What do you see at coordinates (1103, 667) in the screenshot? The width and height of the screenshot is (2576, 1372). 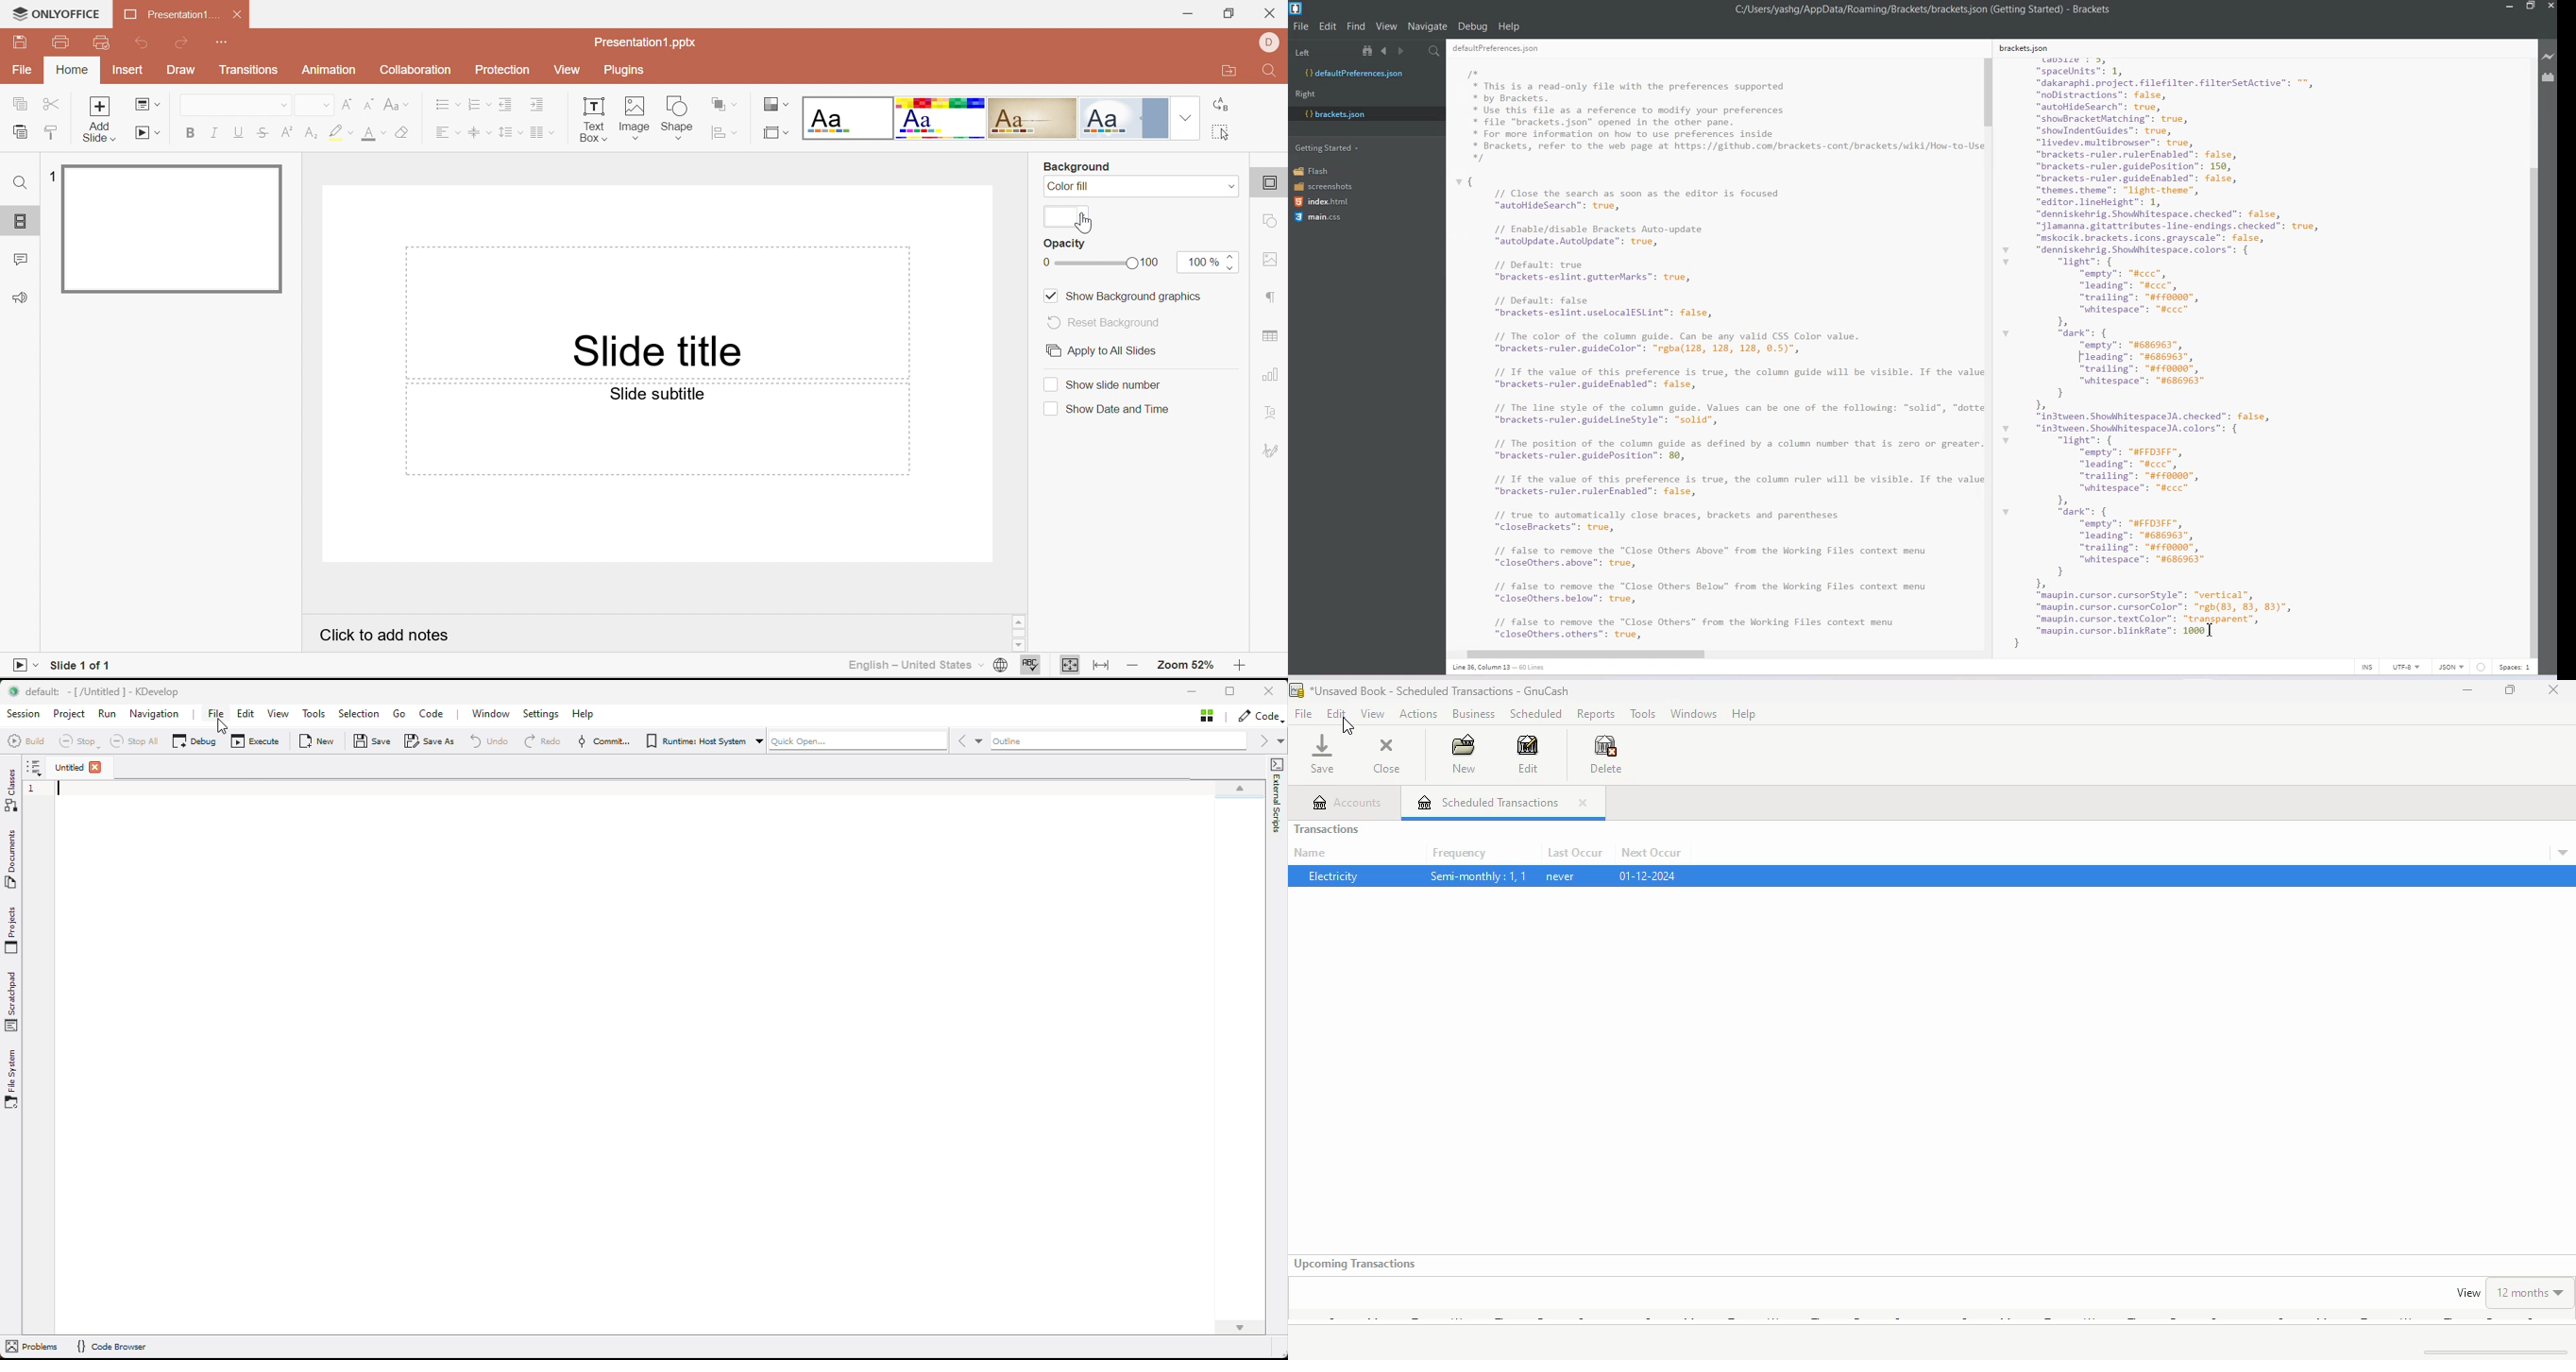 I see `Fit to width` at bounding box center [1103, 667].